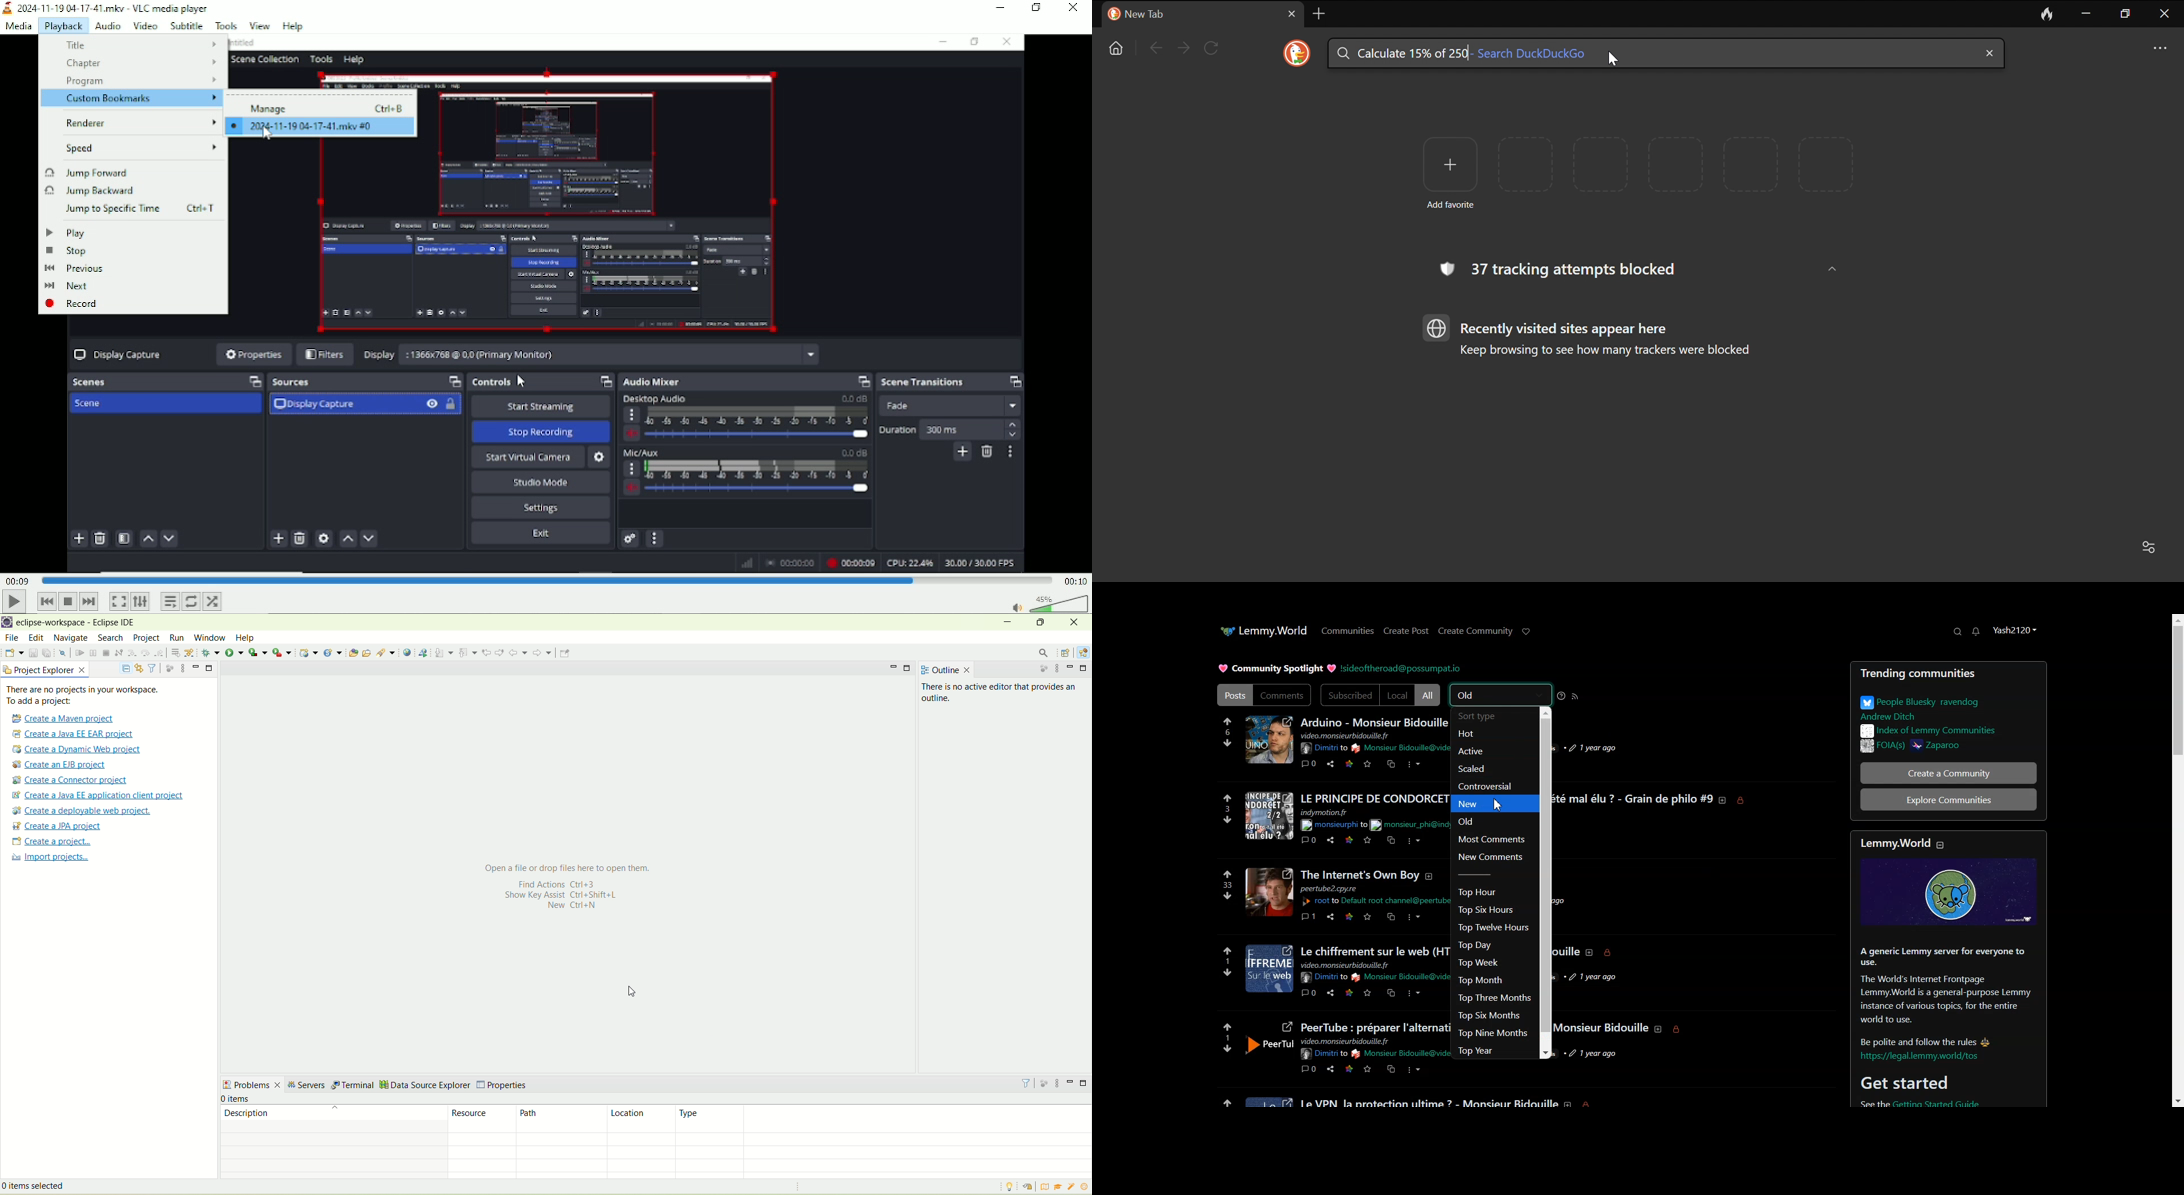 This screenshot has height=1204, width=2184. What do you see at coordinates (1118, 48) in the screenshot?
I see `Home` at bounding box center [1118, 48].